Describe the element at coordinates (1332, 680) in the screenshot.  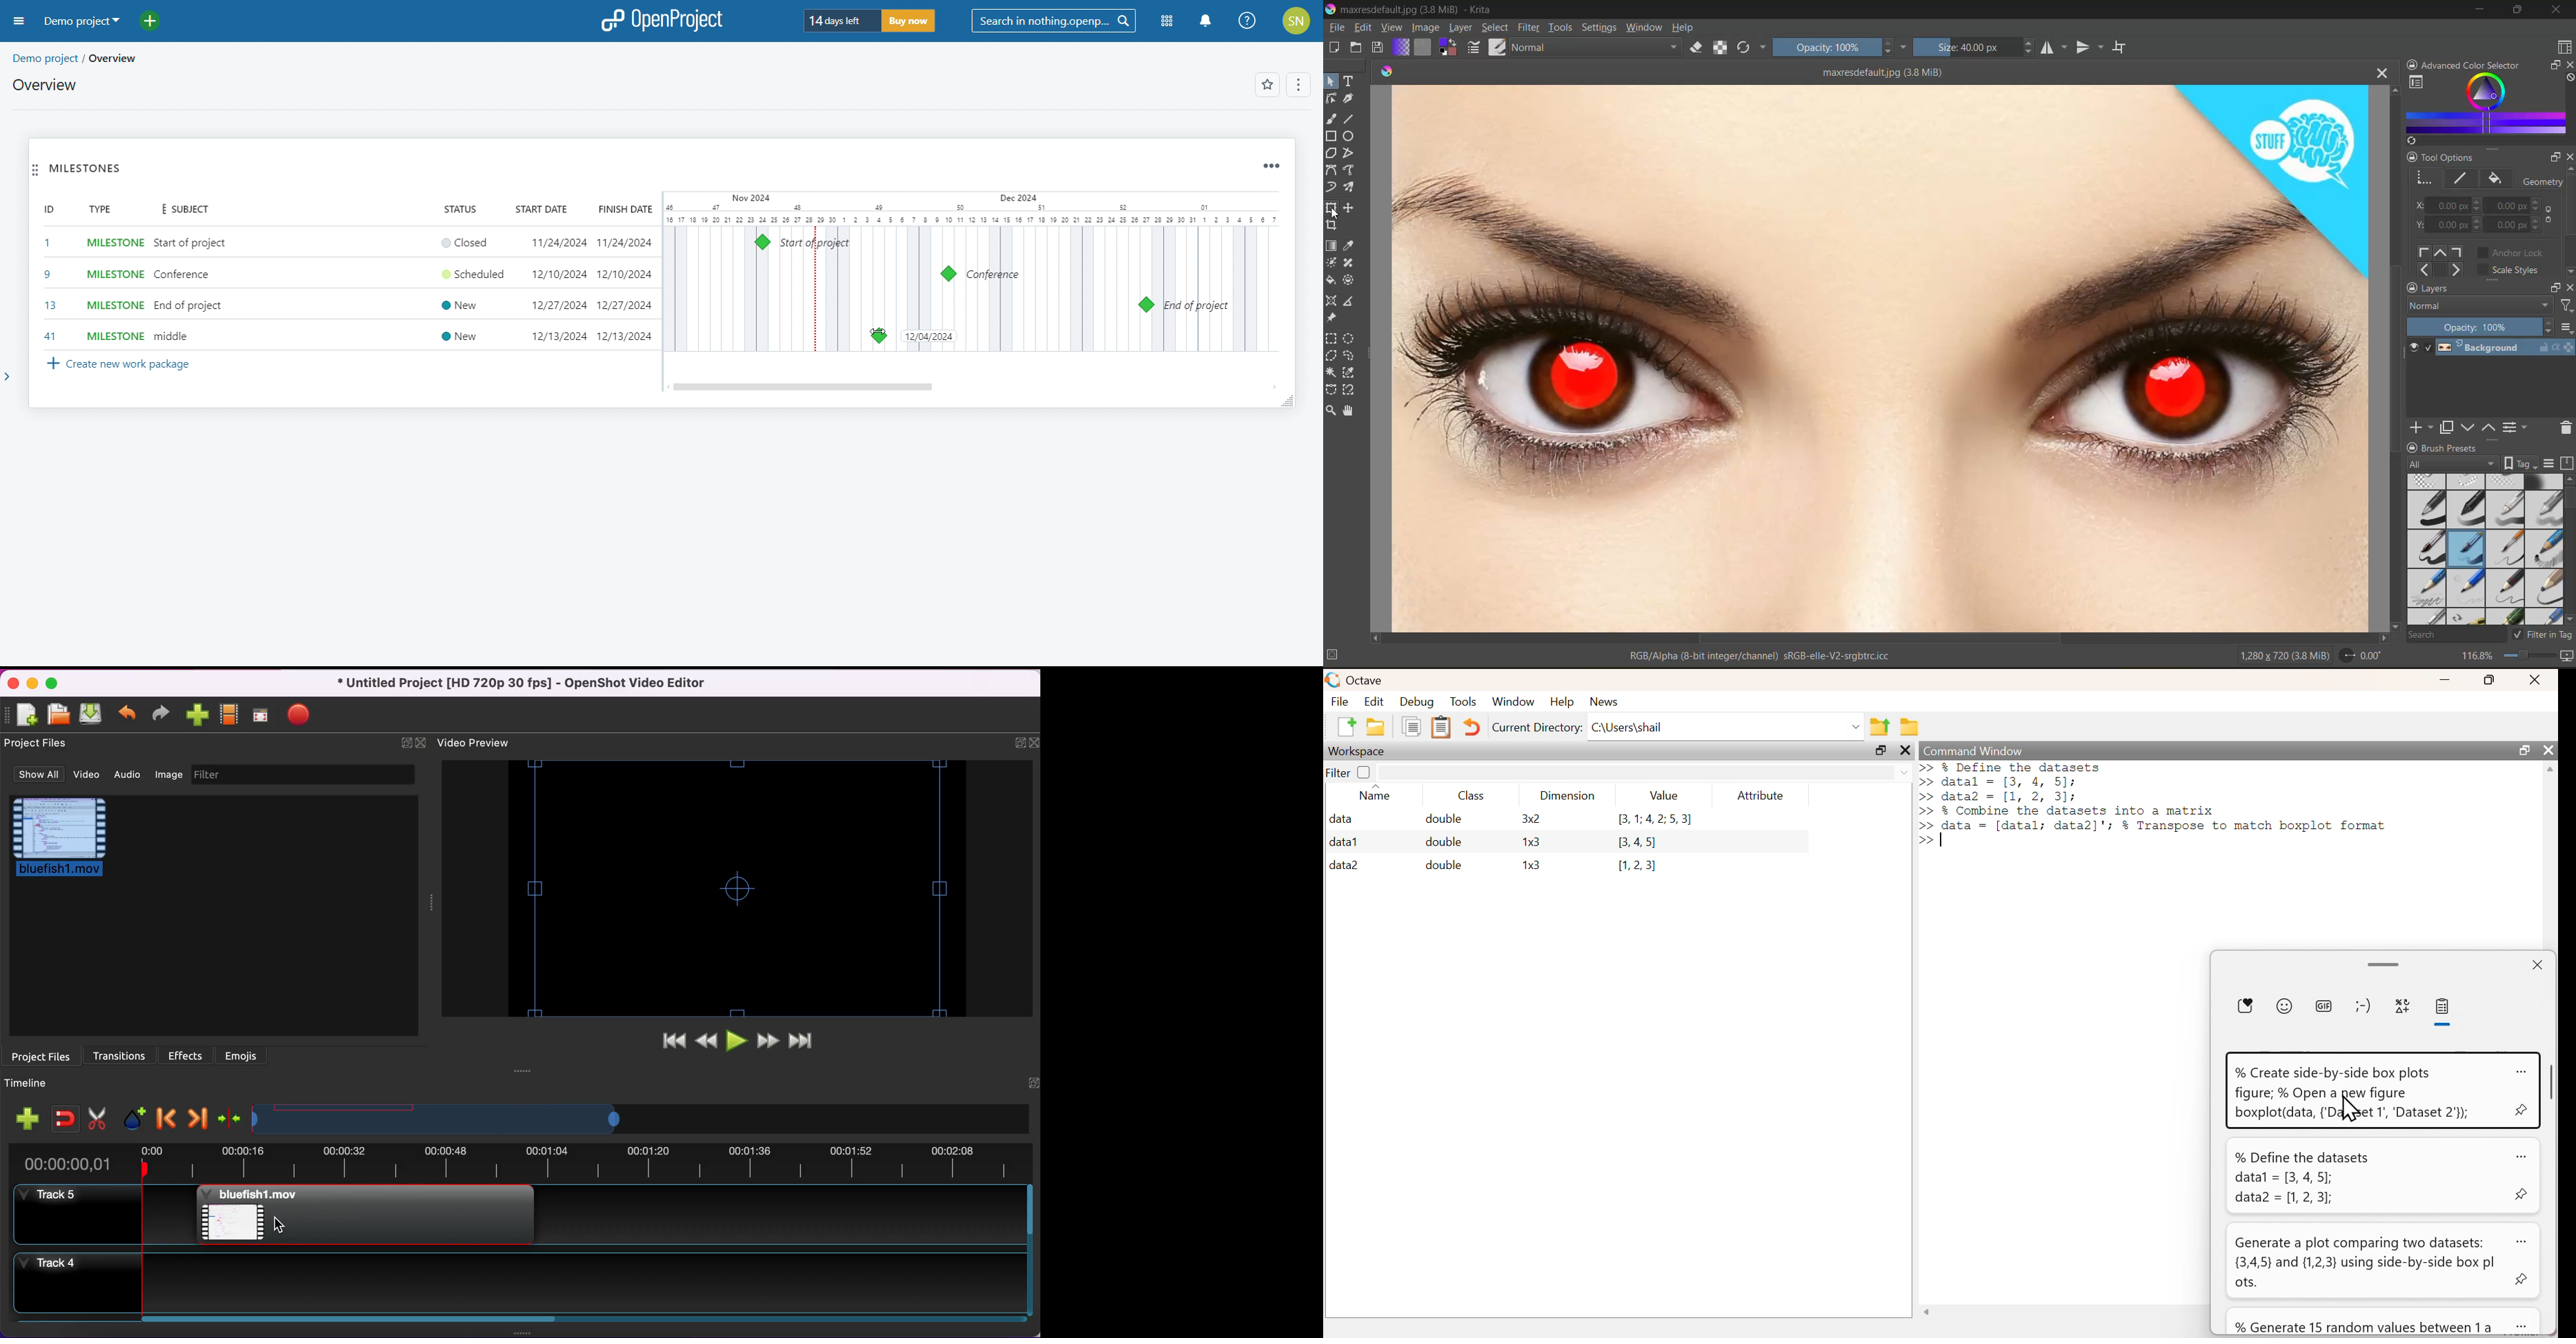
I see `Logo` at that location.